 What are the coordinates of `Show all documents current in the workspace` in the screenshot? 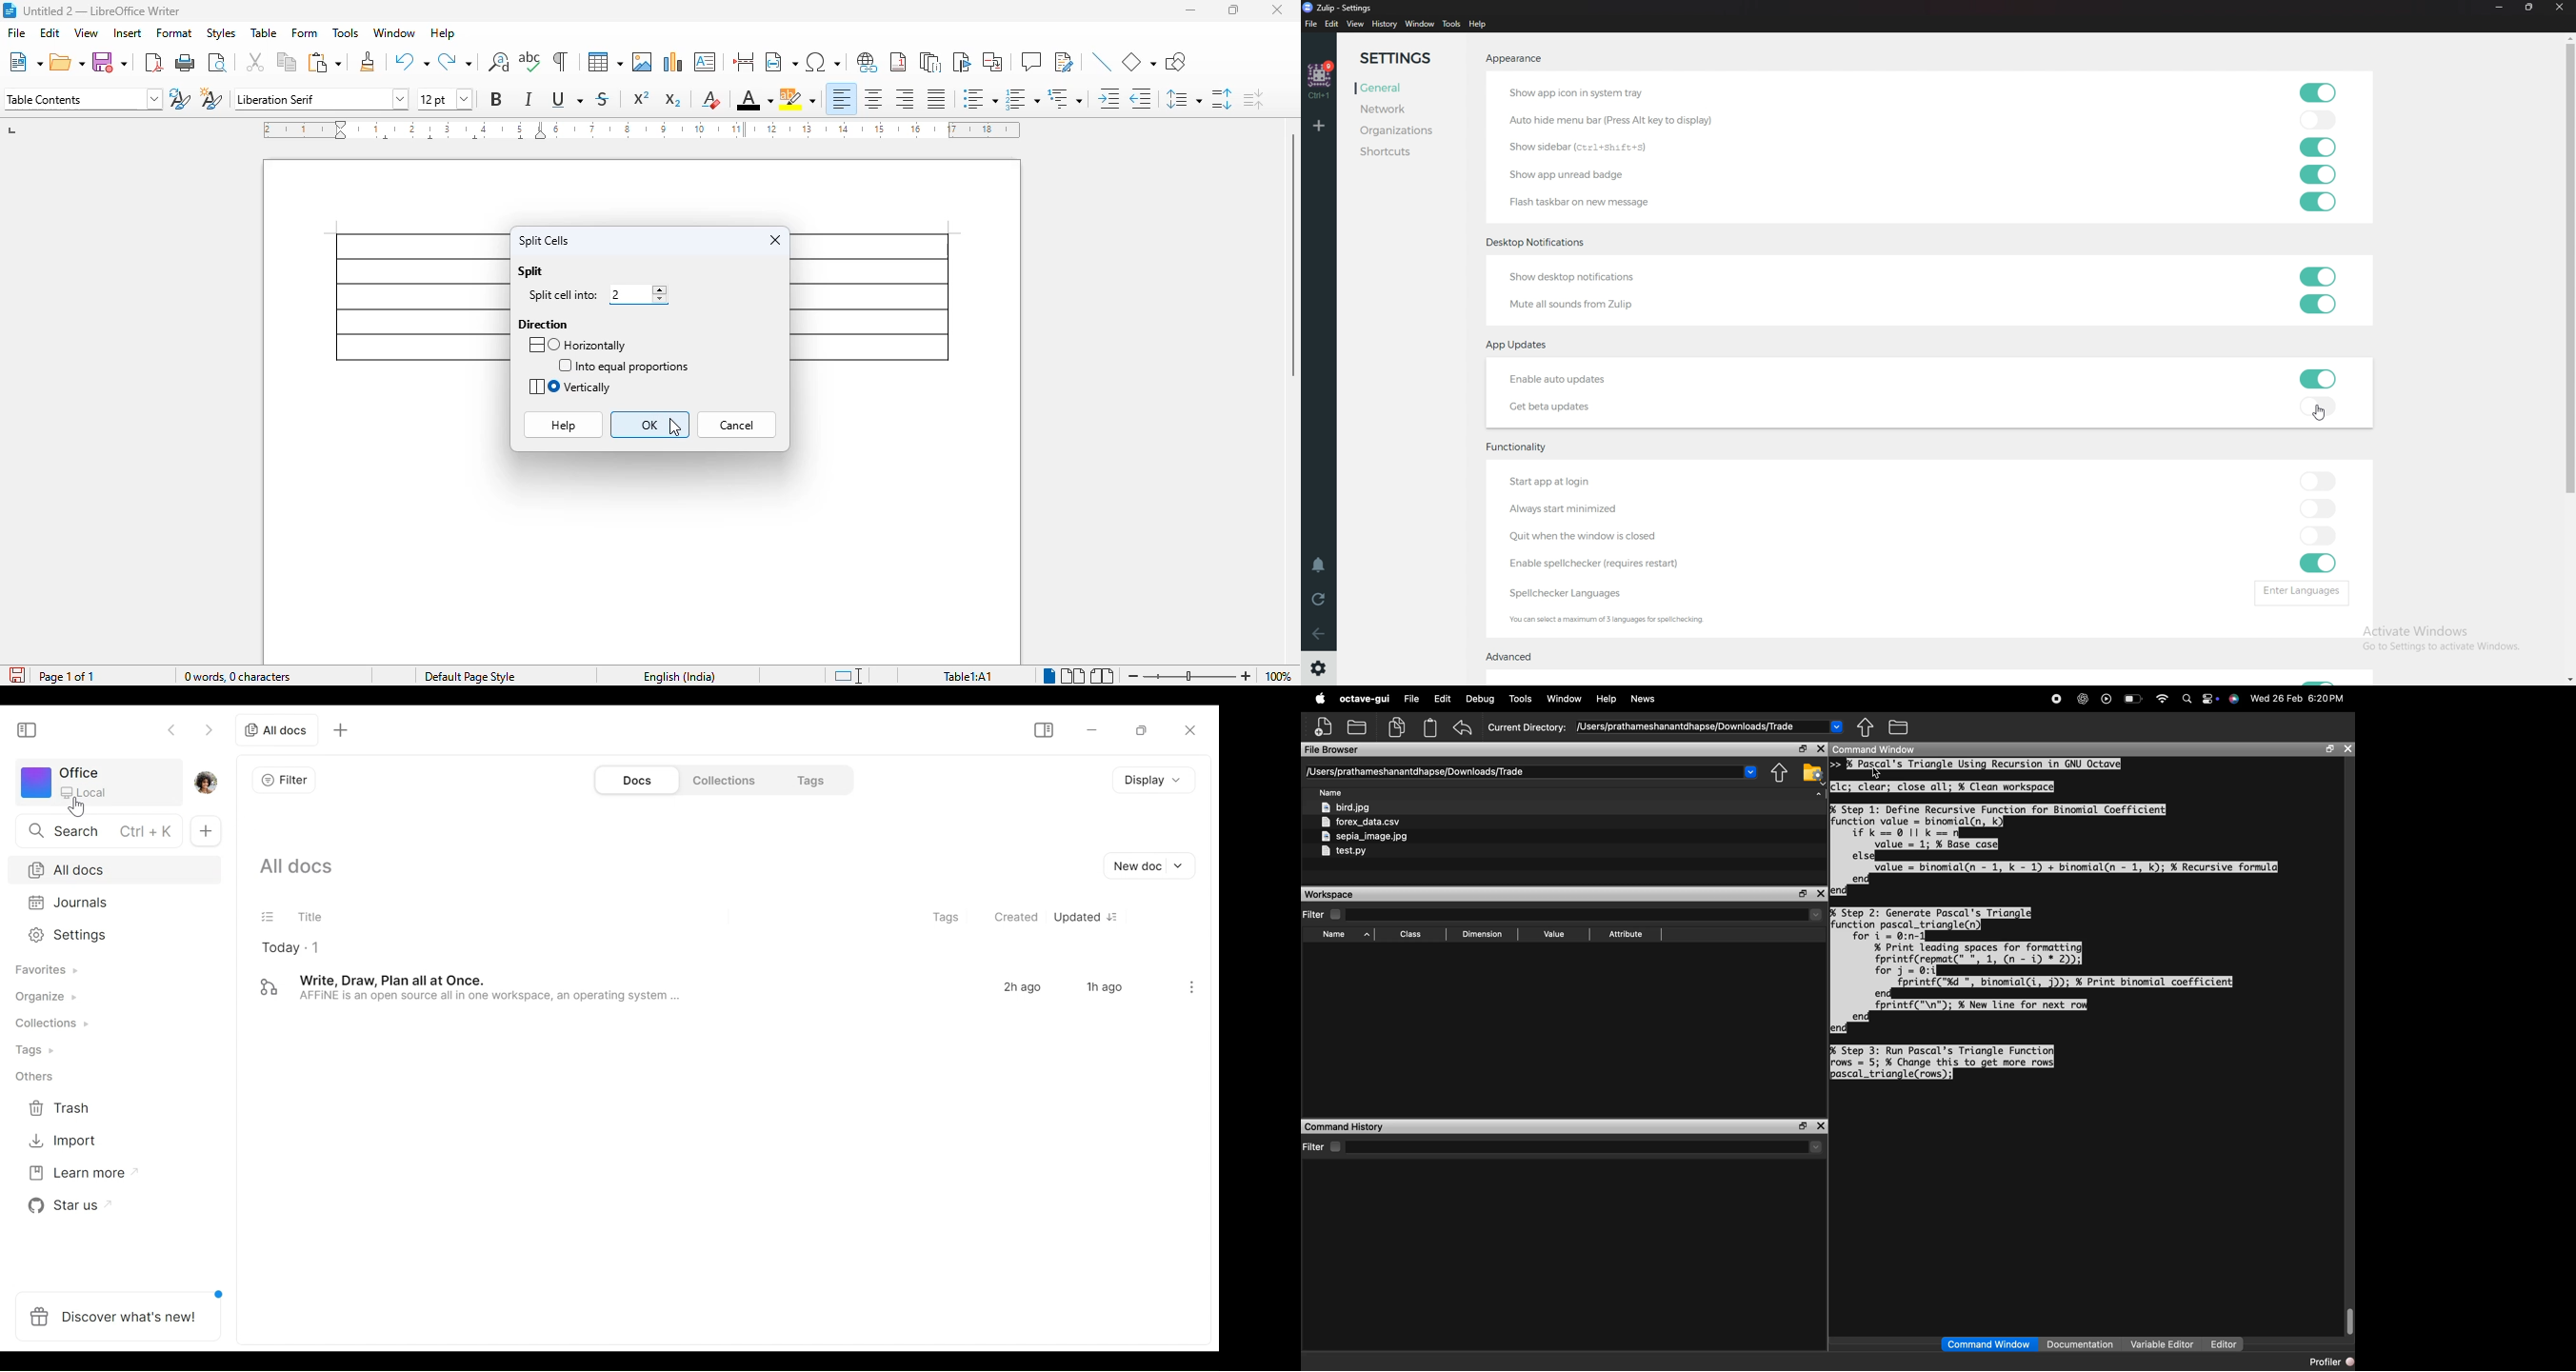 It's located at (295, 867).